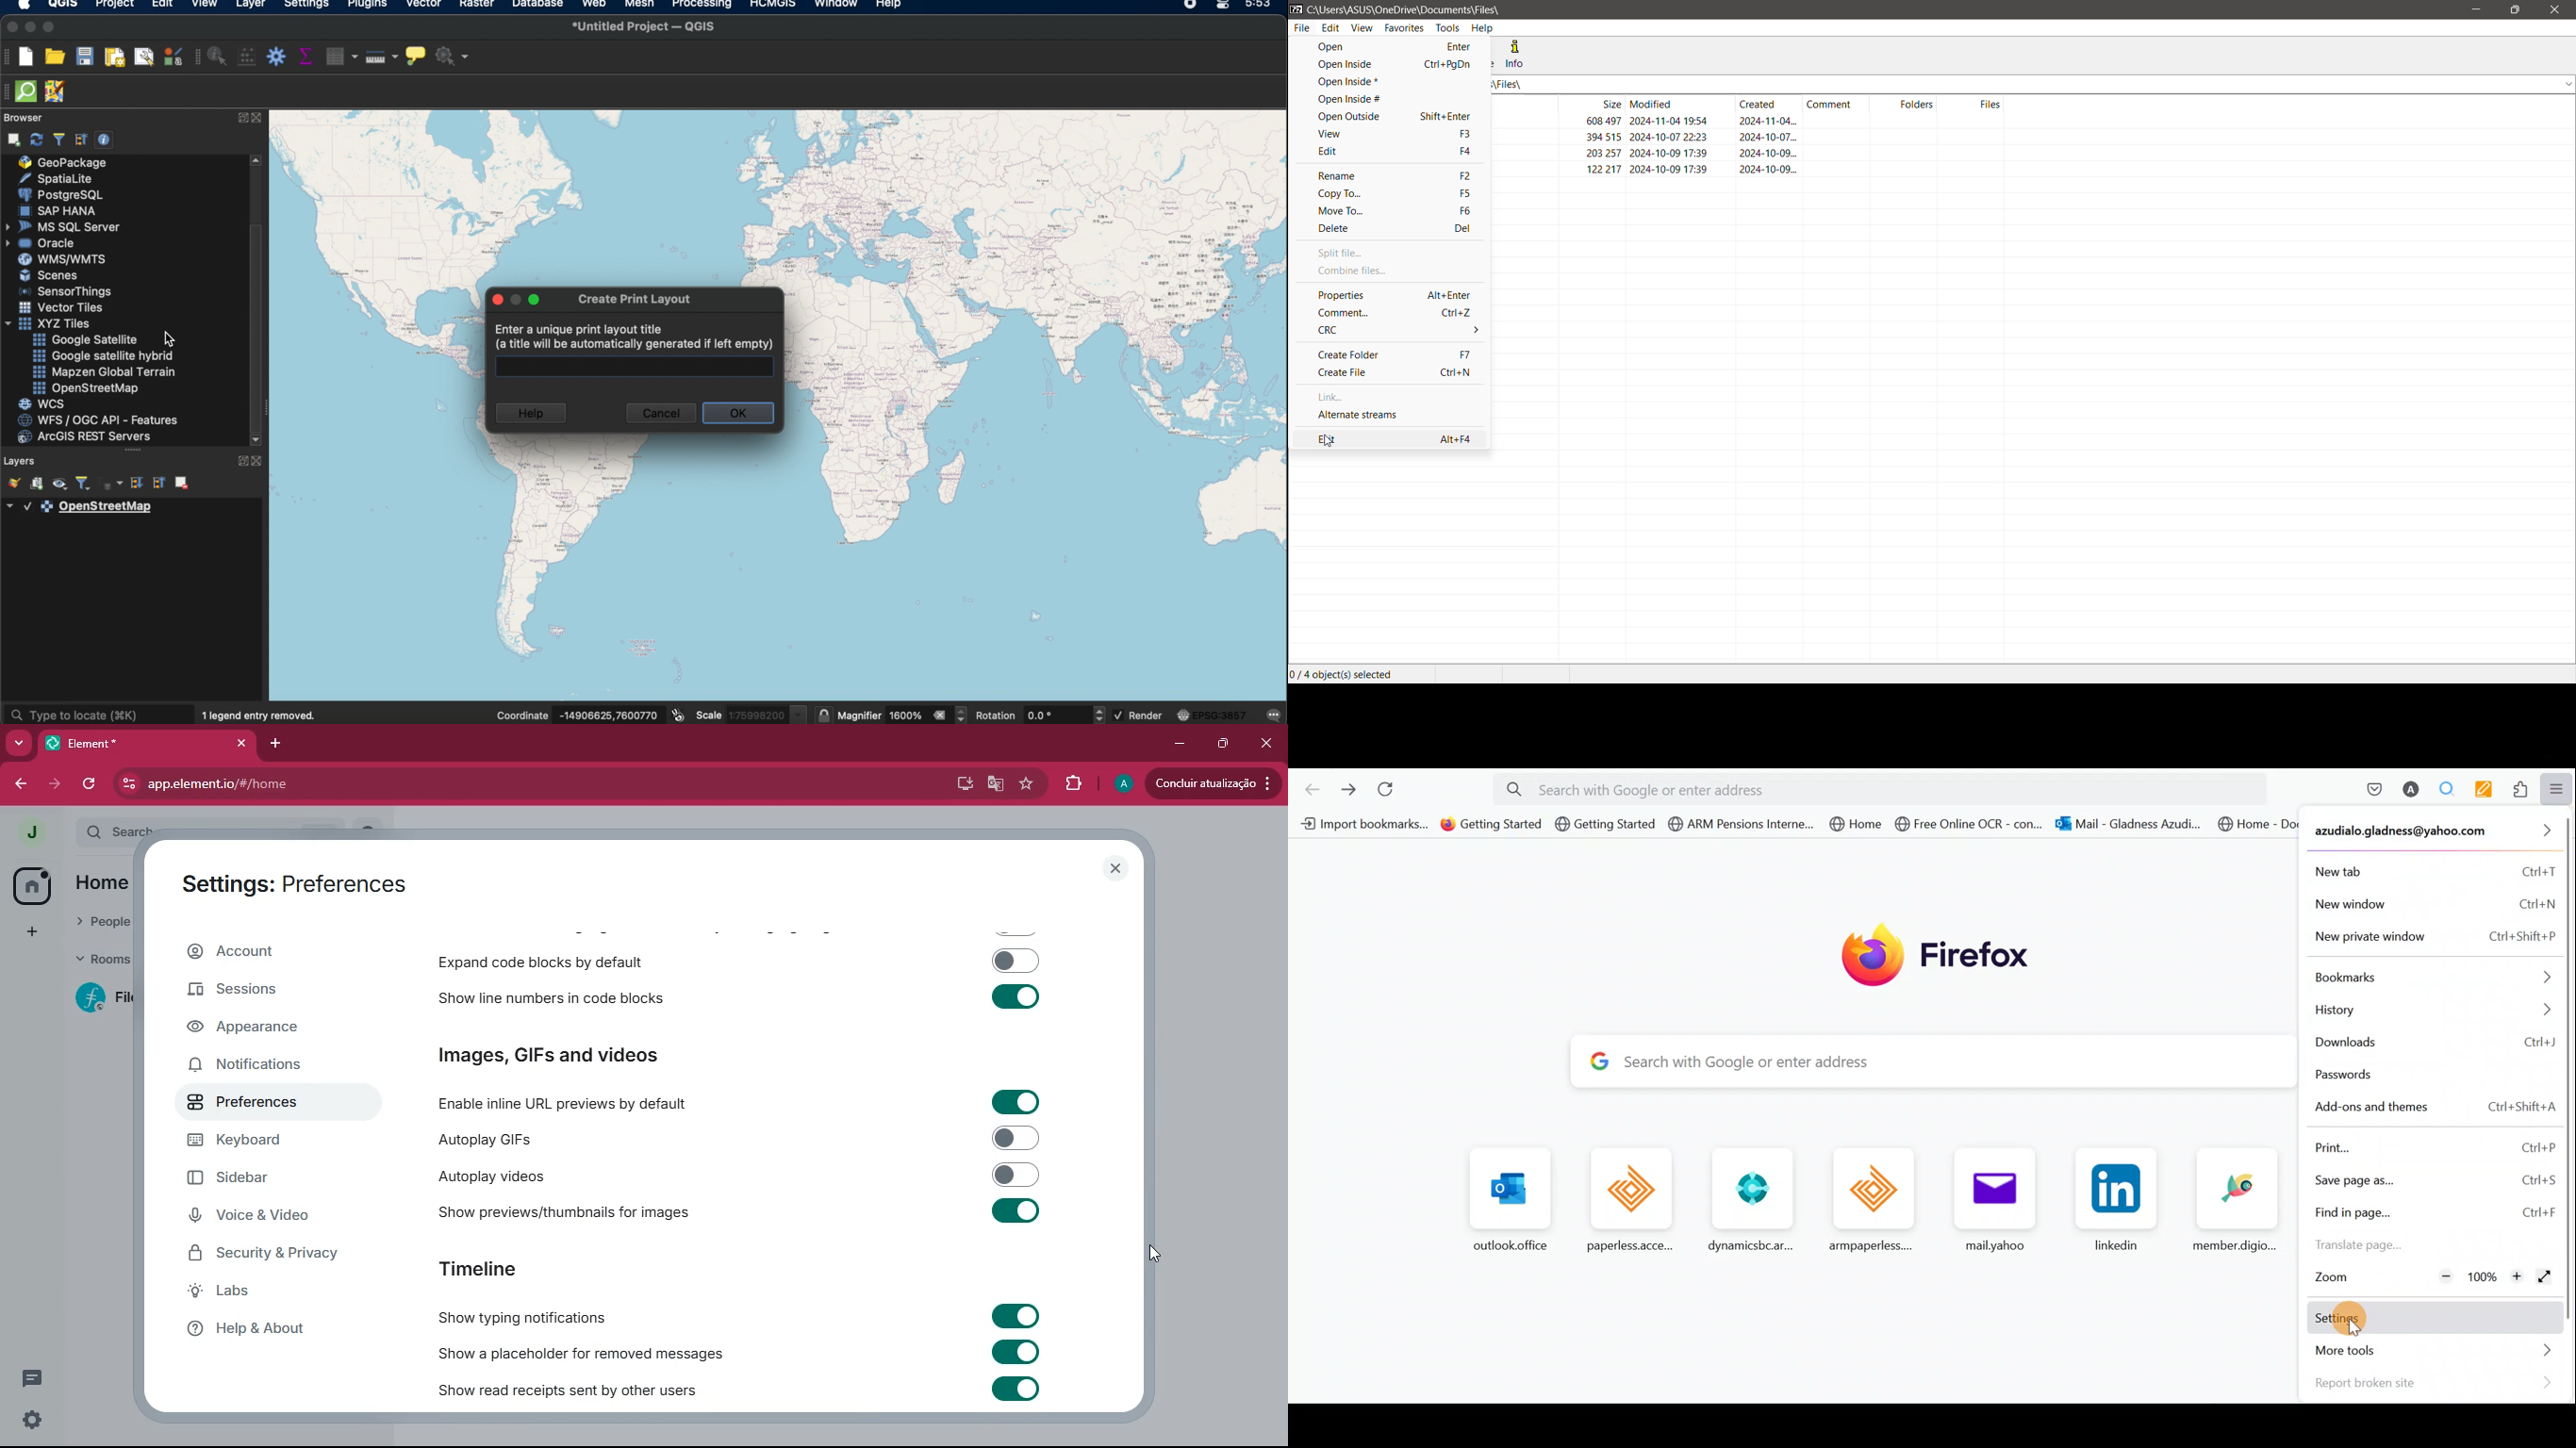 The image size is (2576, 1456). I want to click on toggle on/off, so click(1015, 1314).